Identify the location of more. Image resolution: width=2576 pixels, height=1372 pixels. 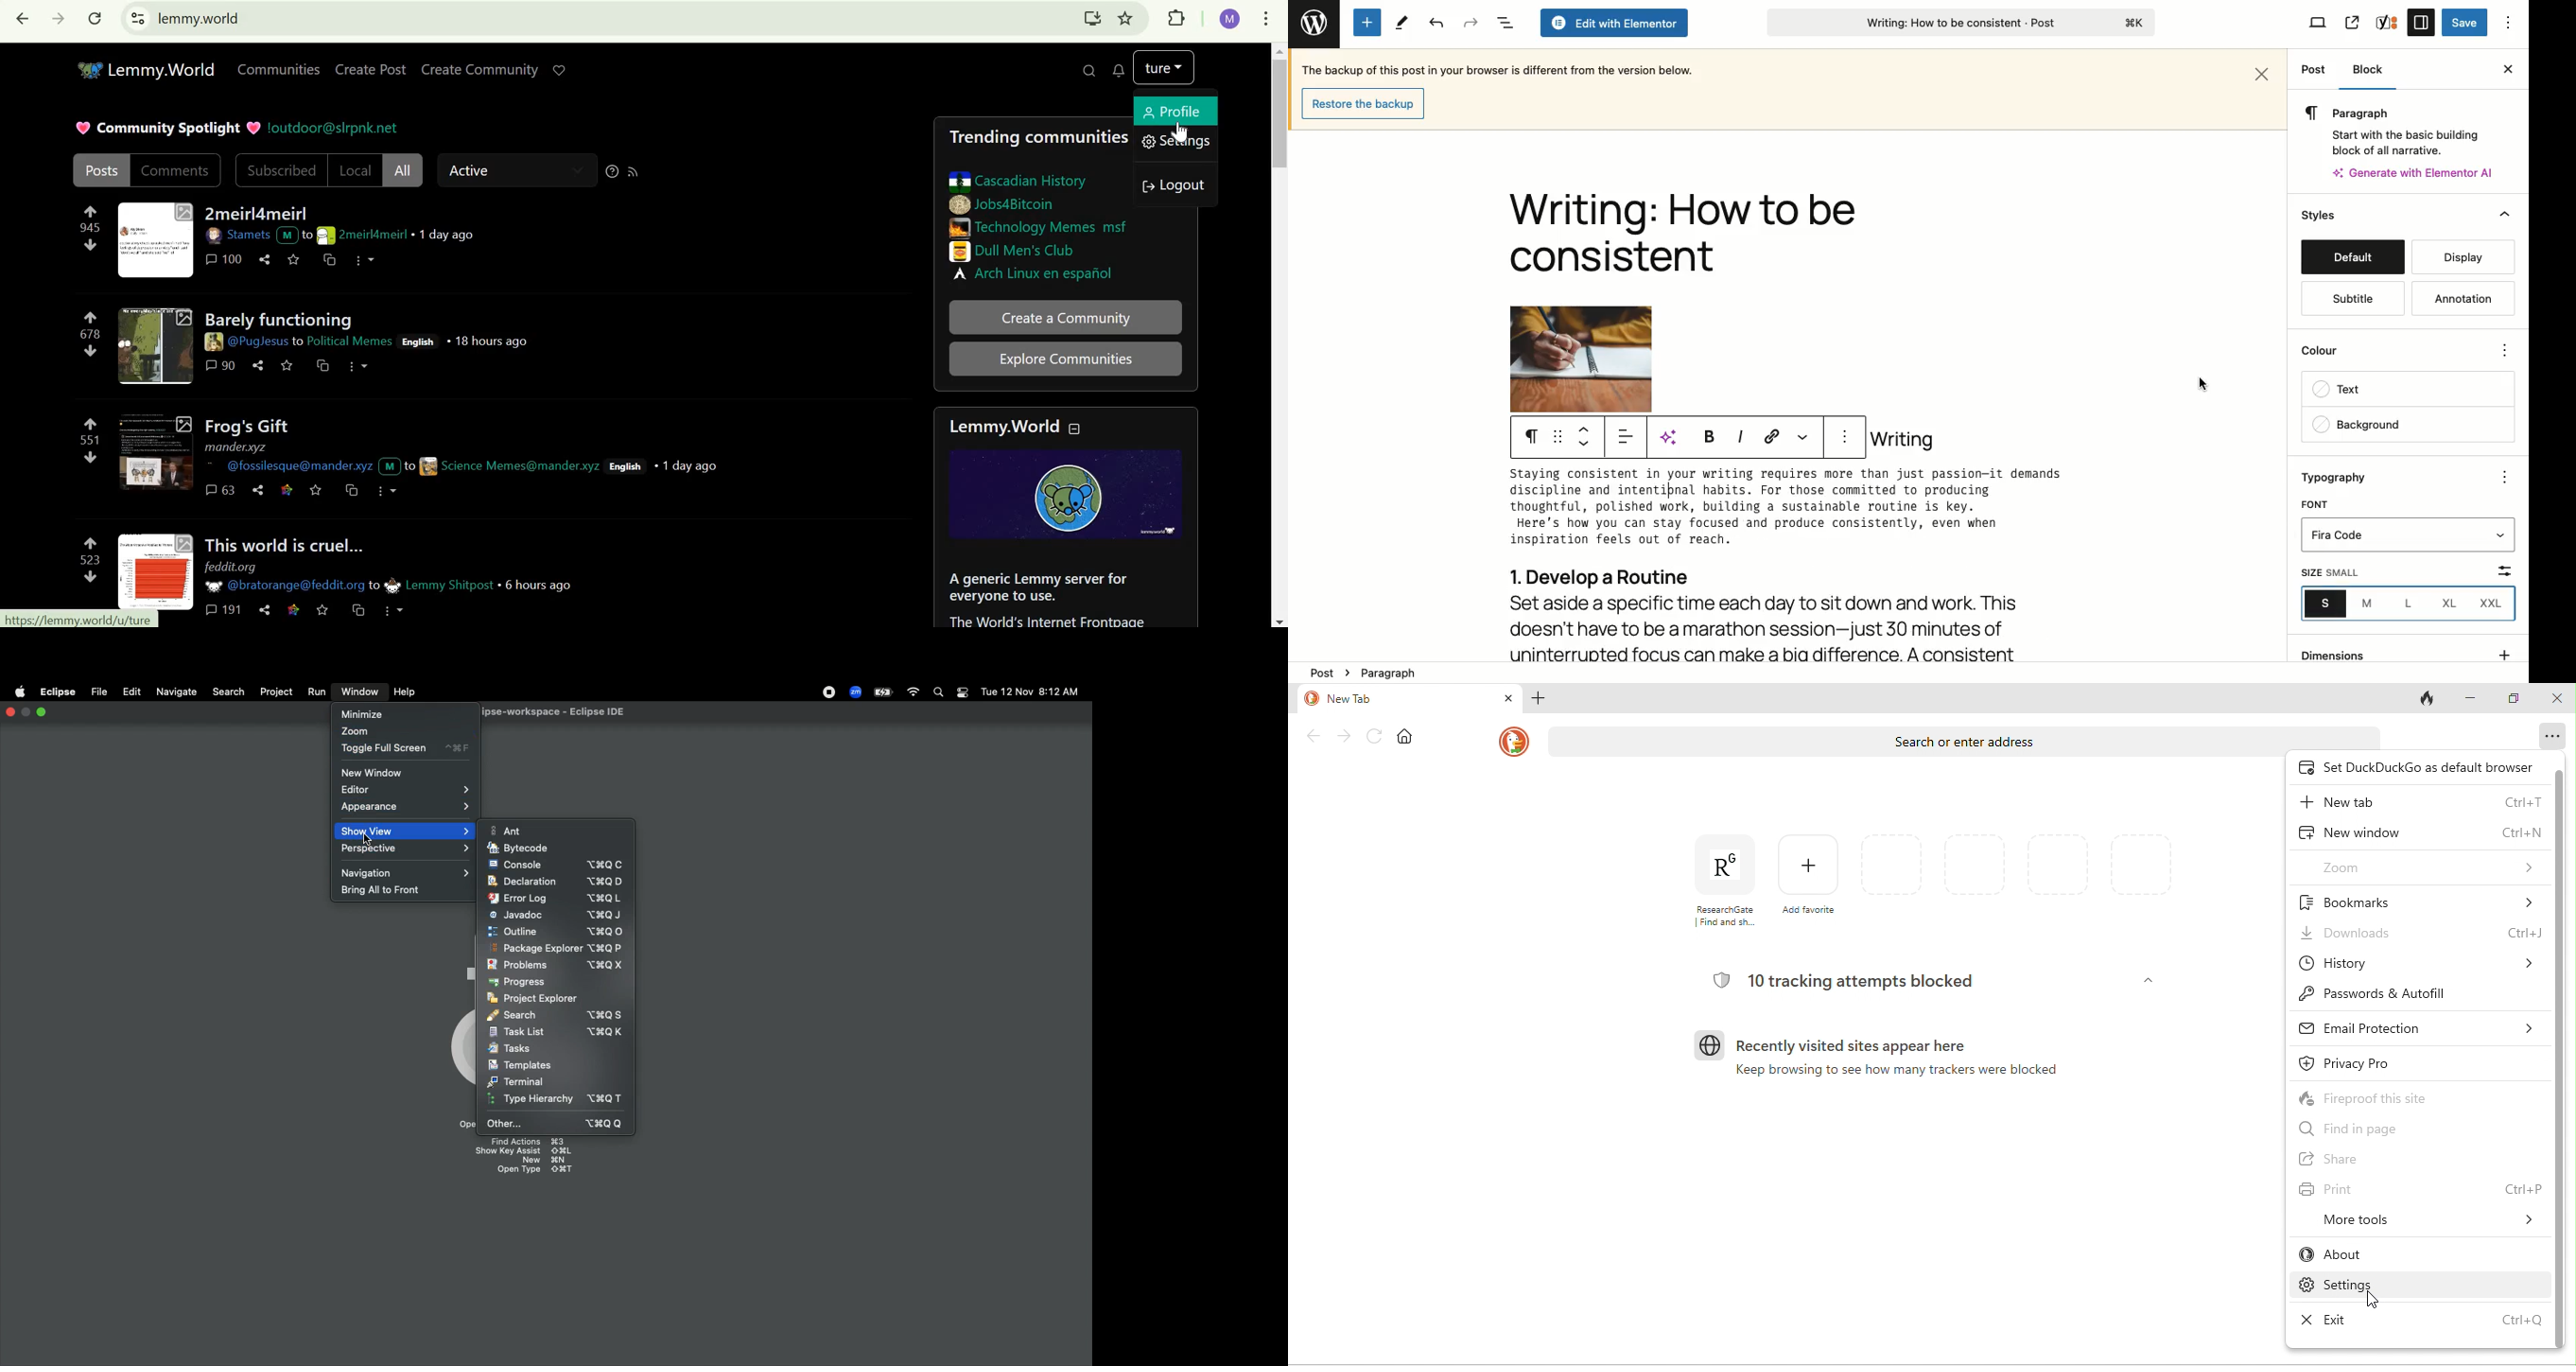
(386, 490).